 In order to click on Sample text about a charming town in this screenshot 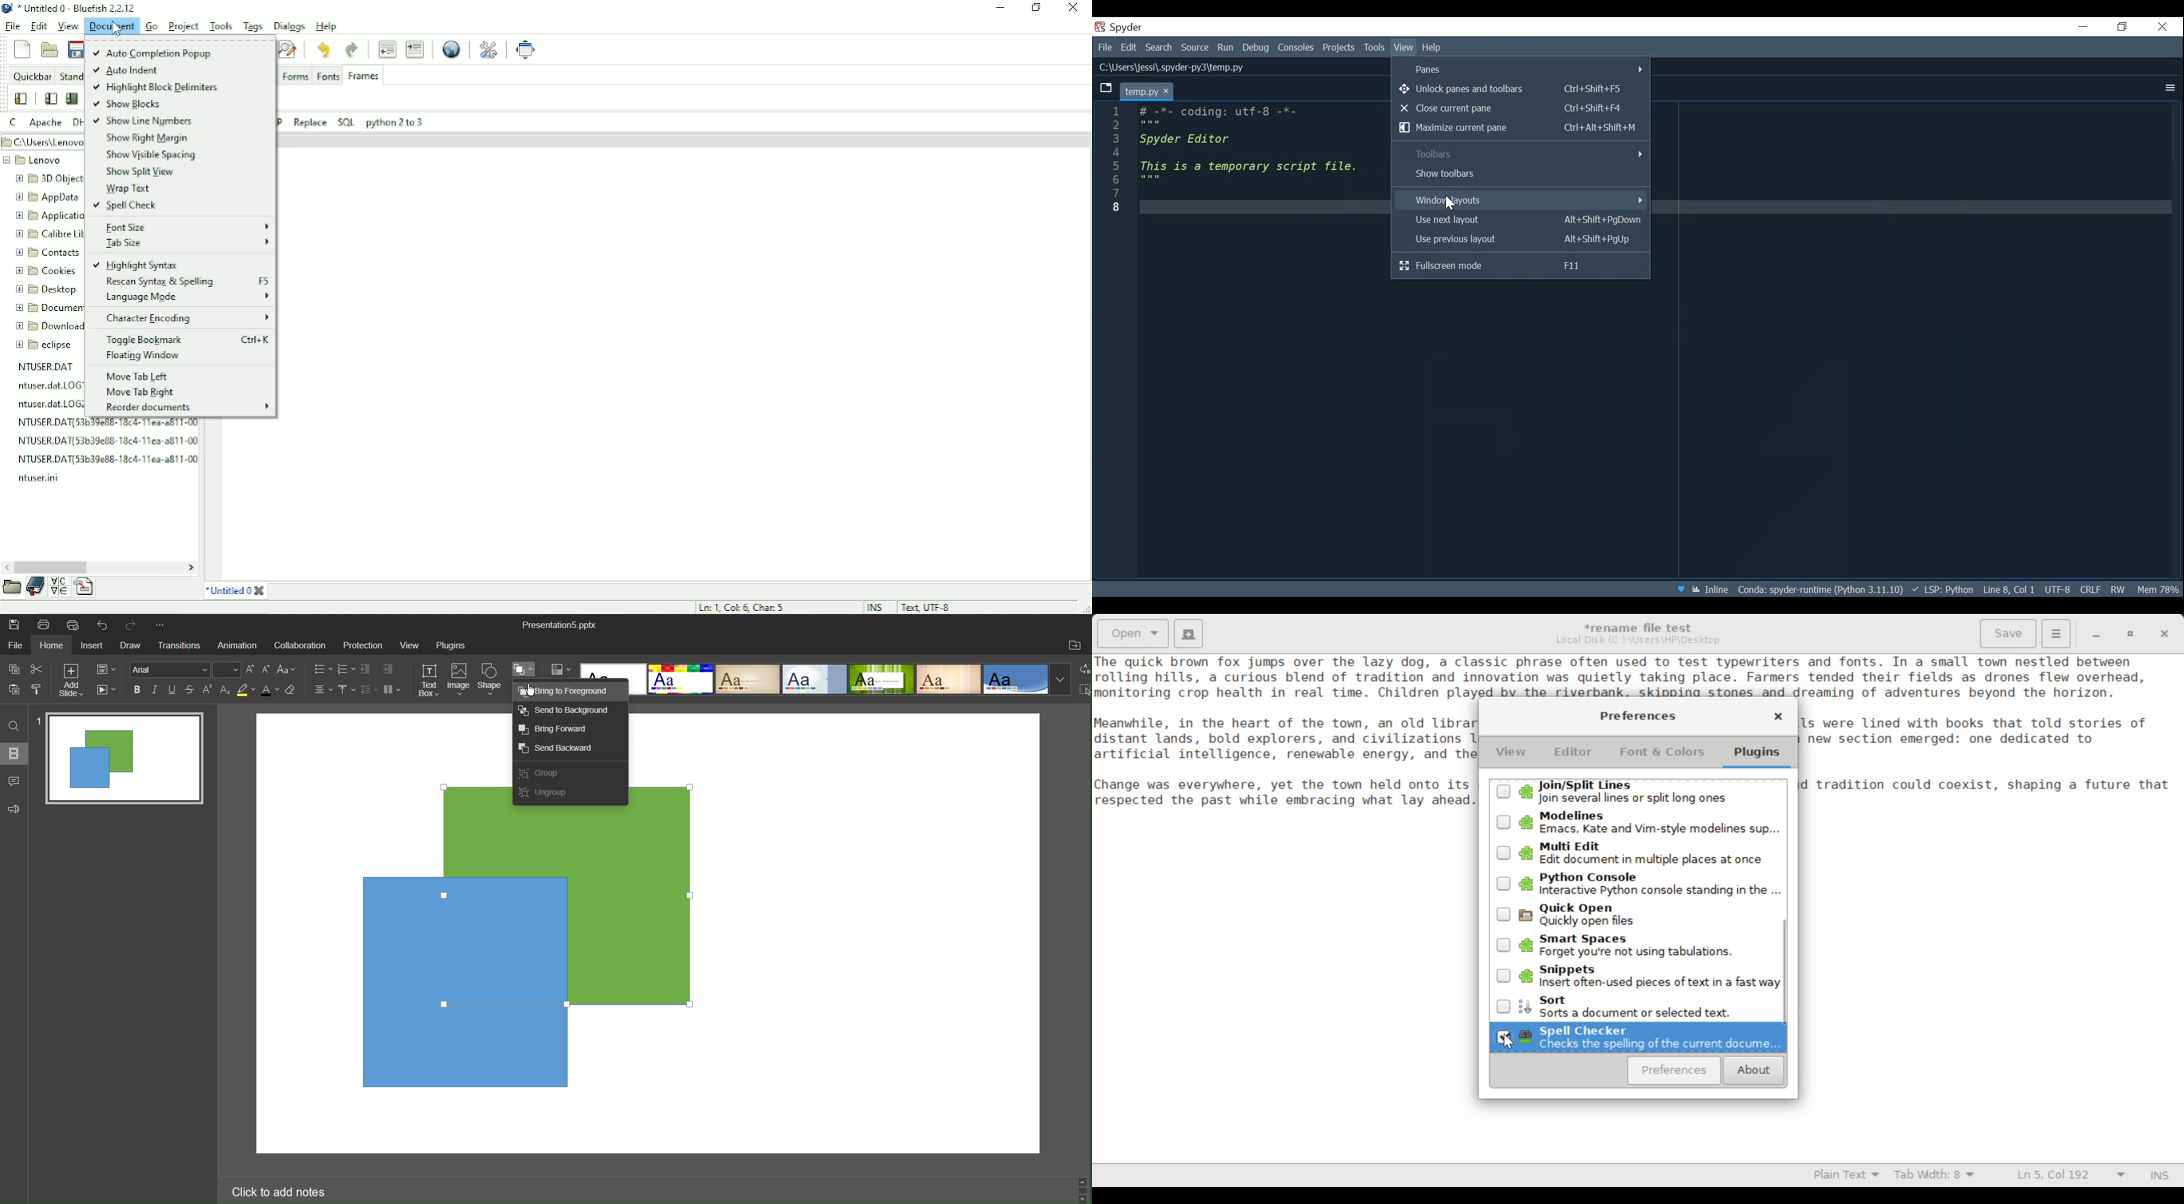, I will do `click(1638, 676)`.